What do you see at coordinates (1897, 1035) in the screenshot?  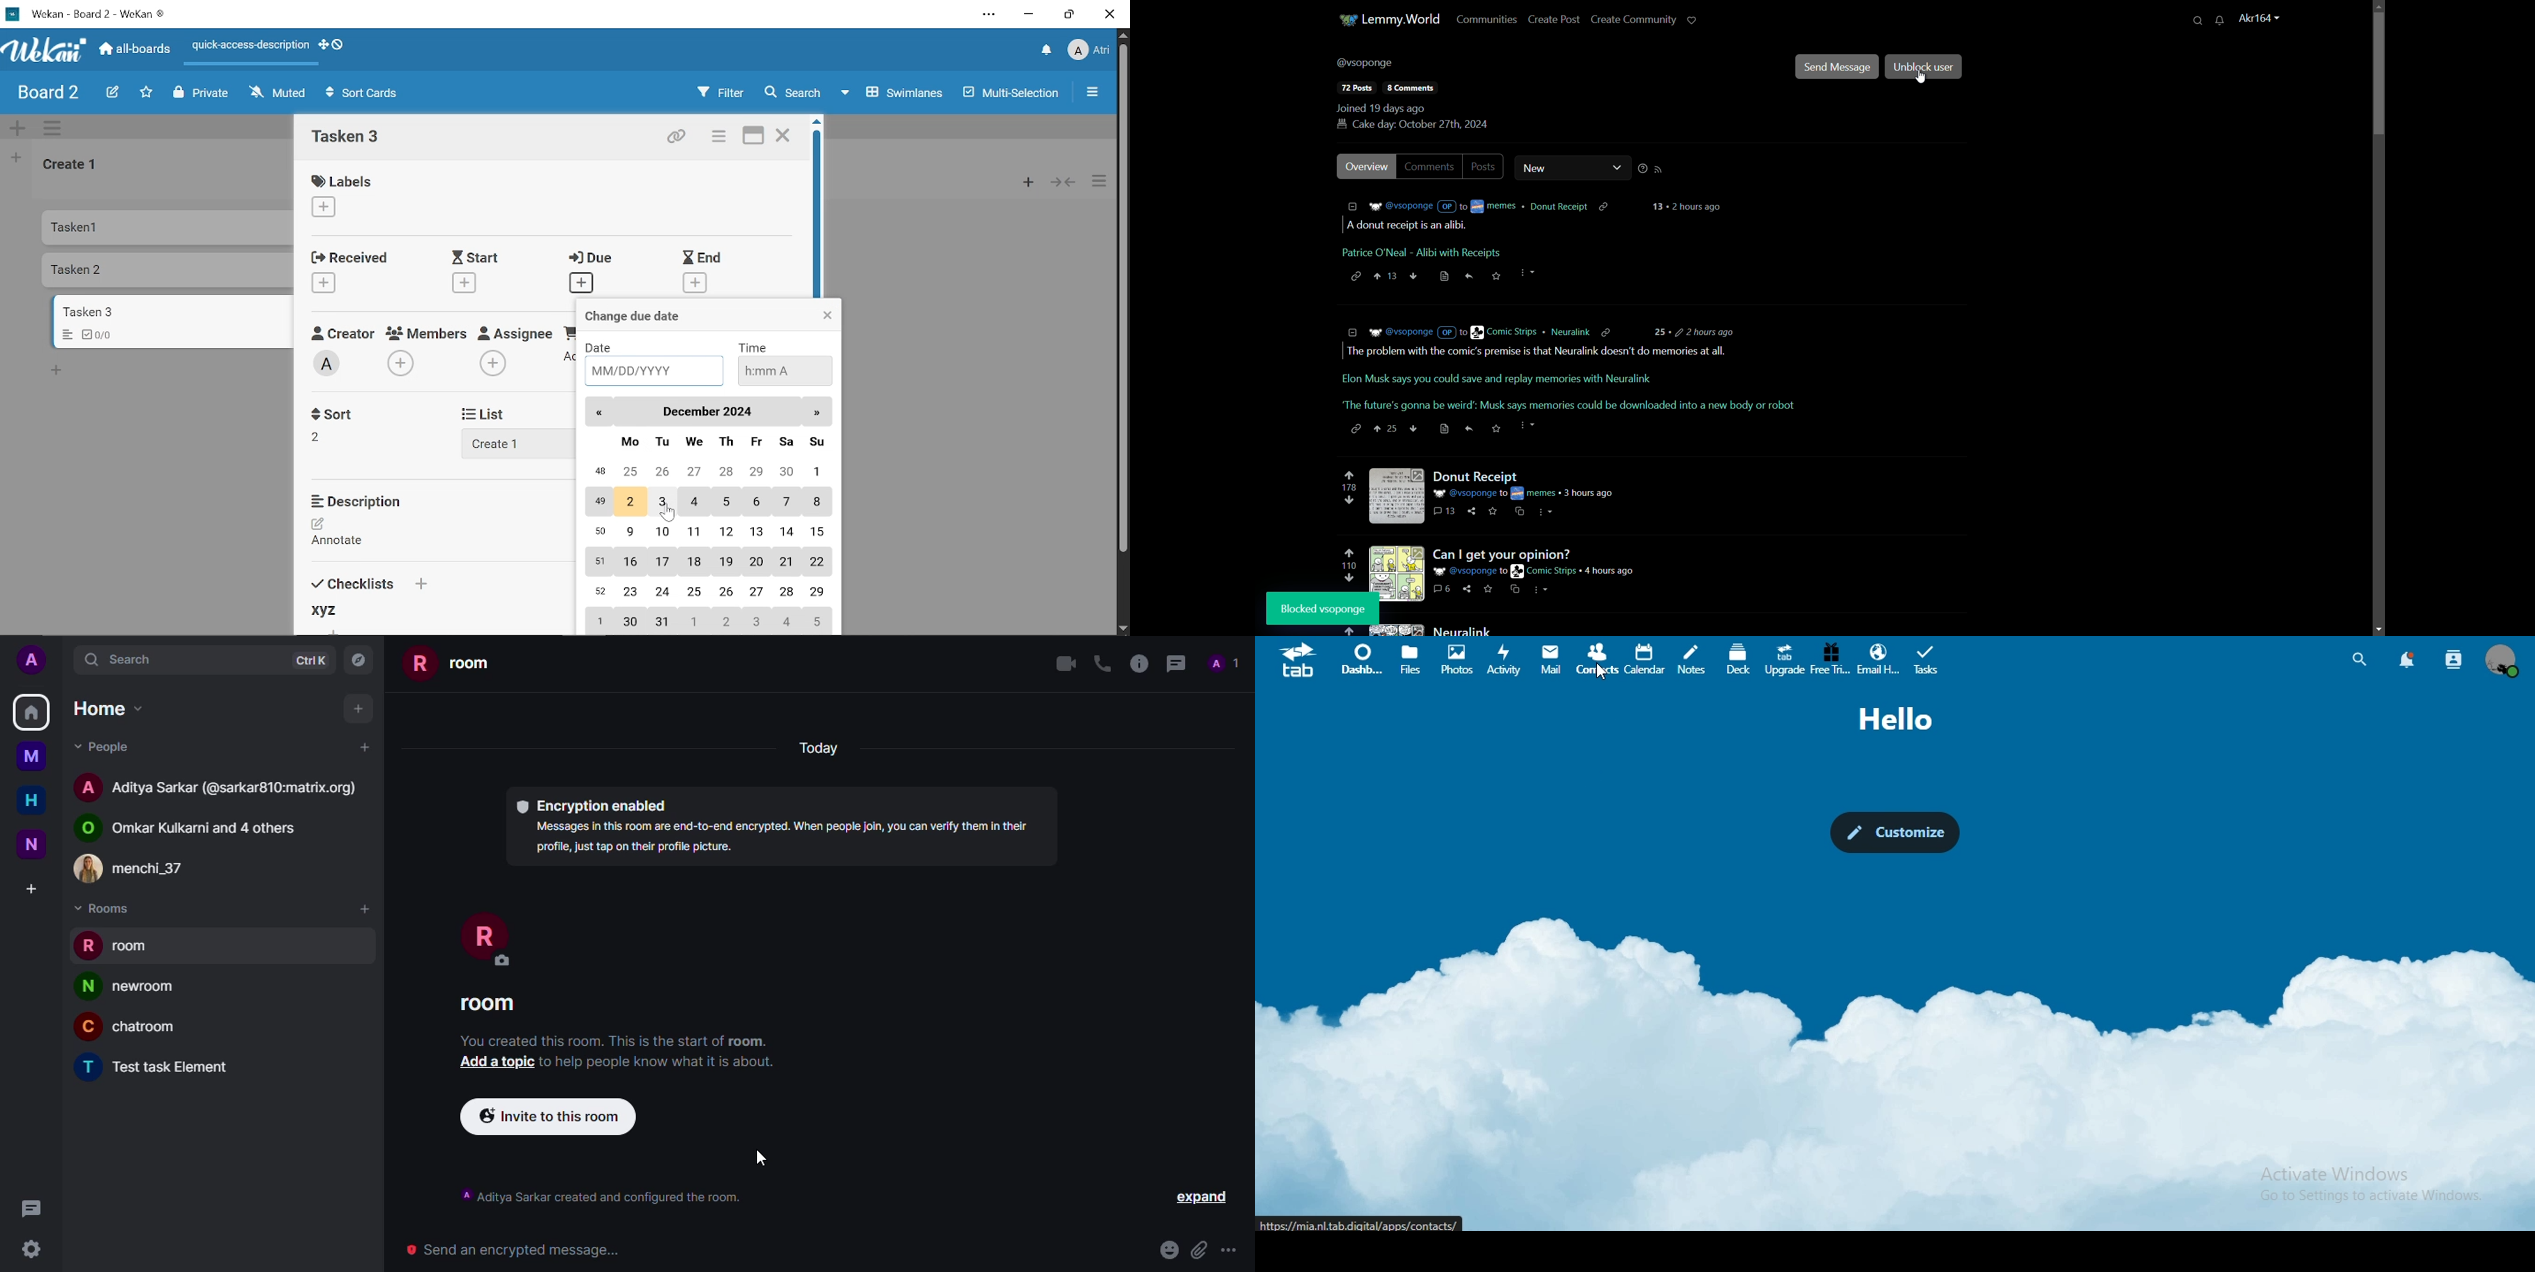 I see `background` at bounding box center [1897, 1035].